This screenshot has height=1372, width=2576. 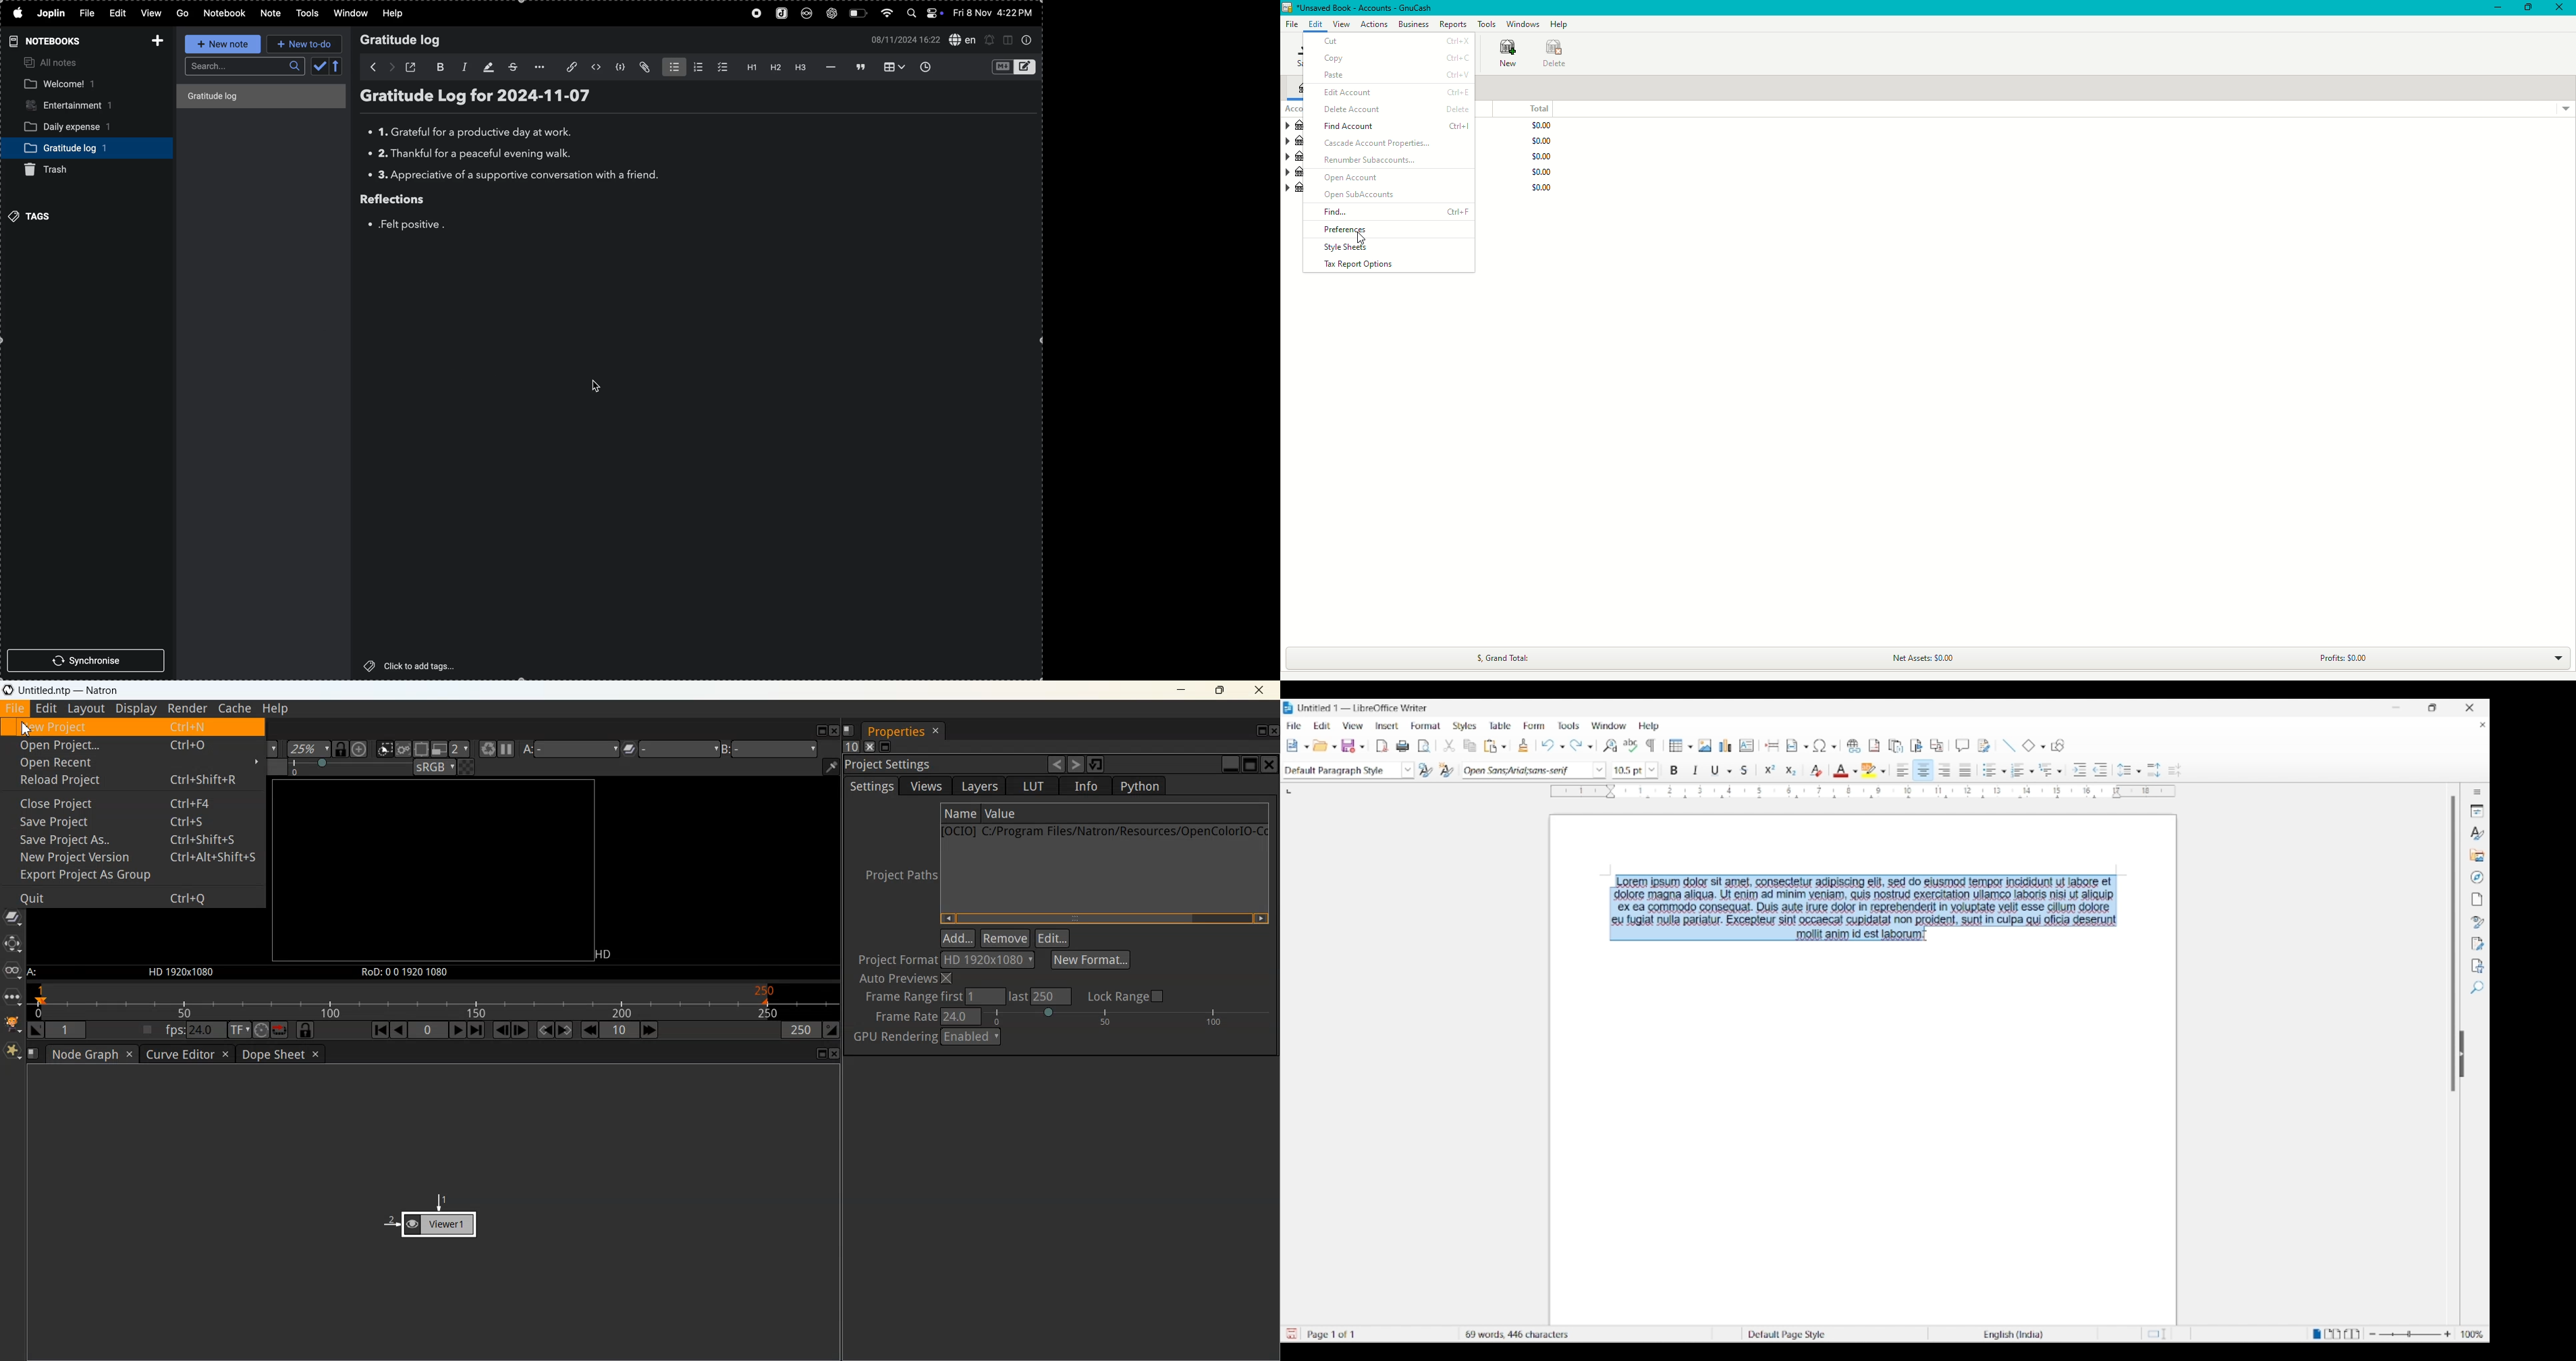 I want to click on Navigator, so click(x=2477, y=877).